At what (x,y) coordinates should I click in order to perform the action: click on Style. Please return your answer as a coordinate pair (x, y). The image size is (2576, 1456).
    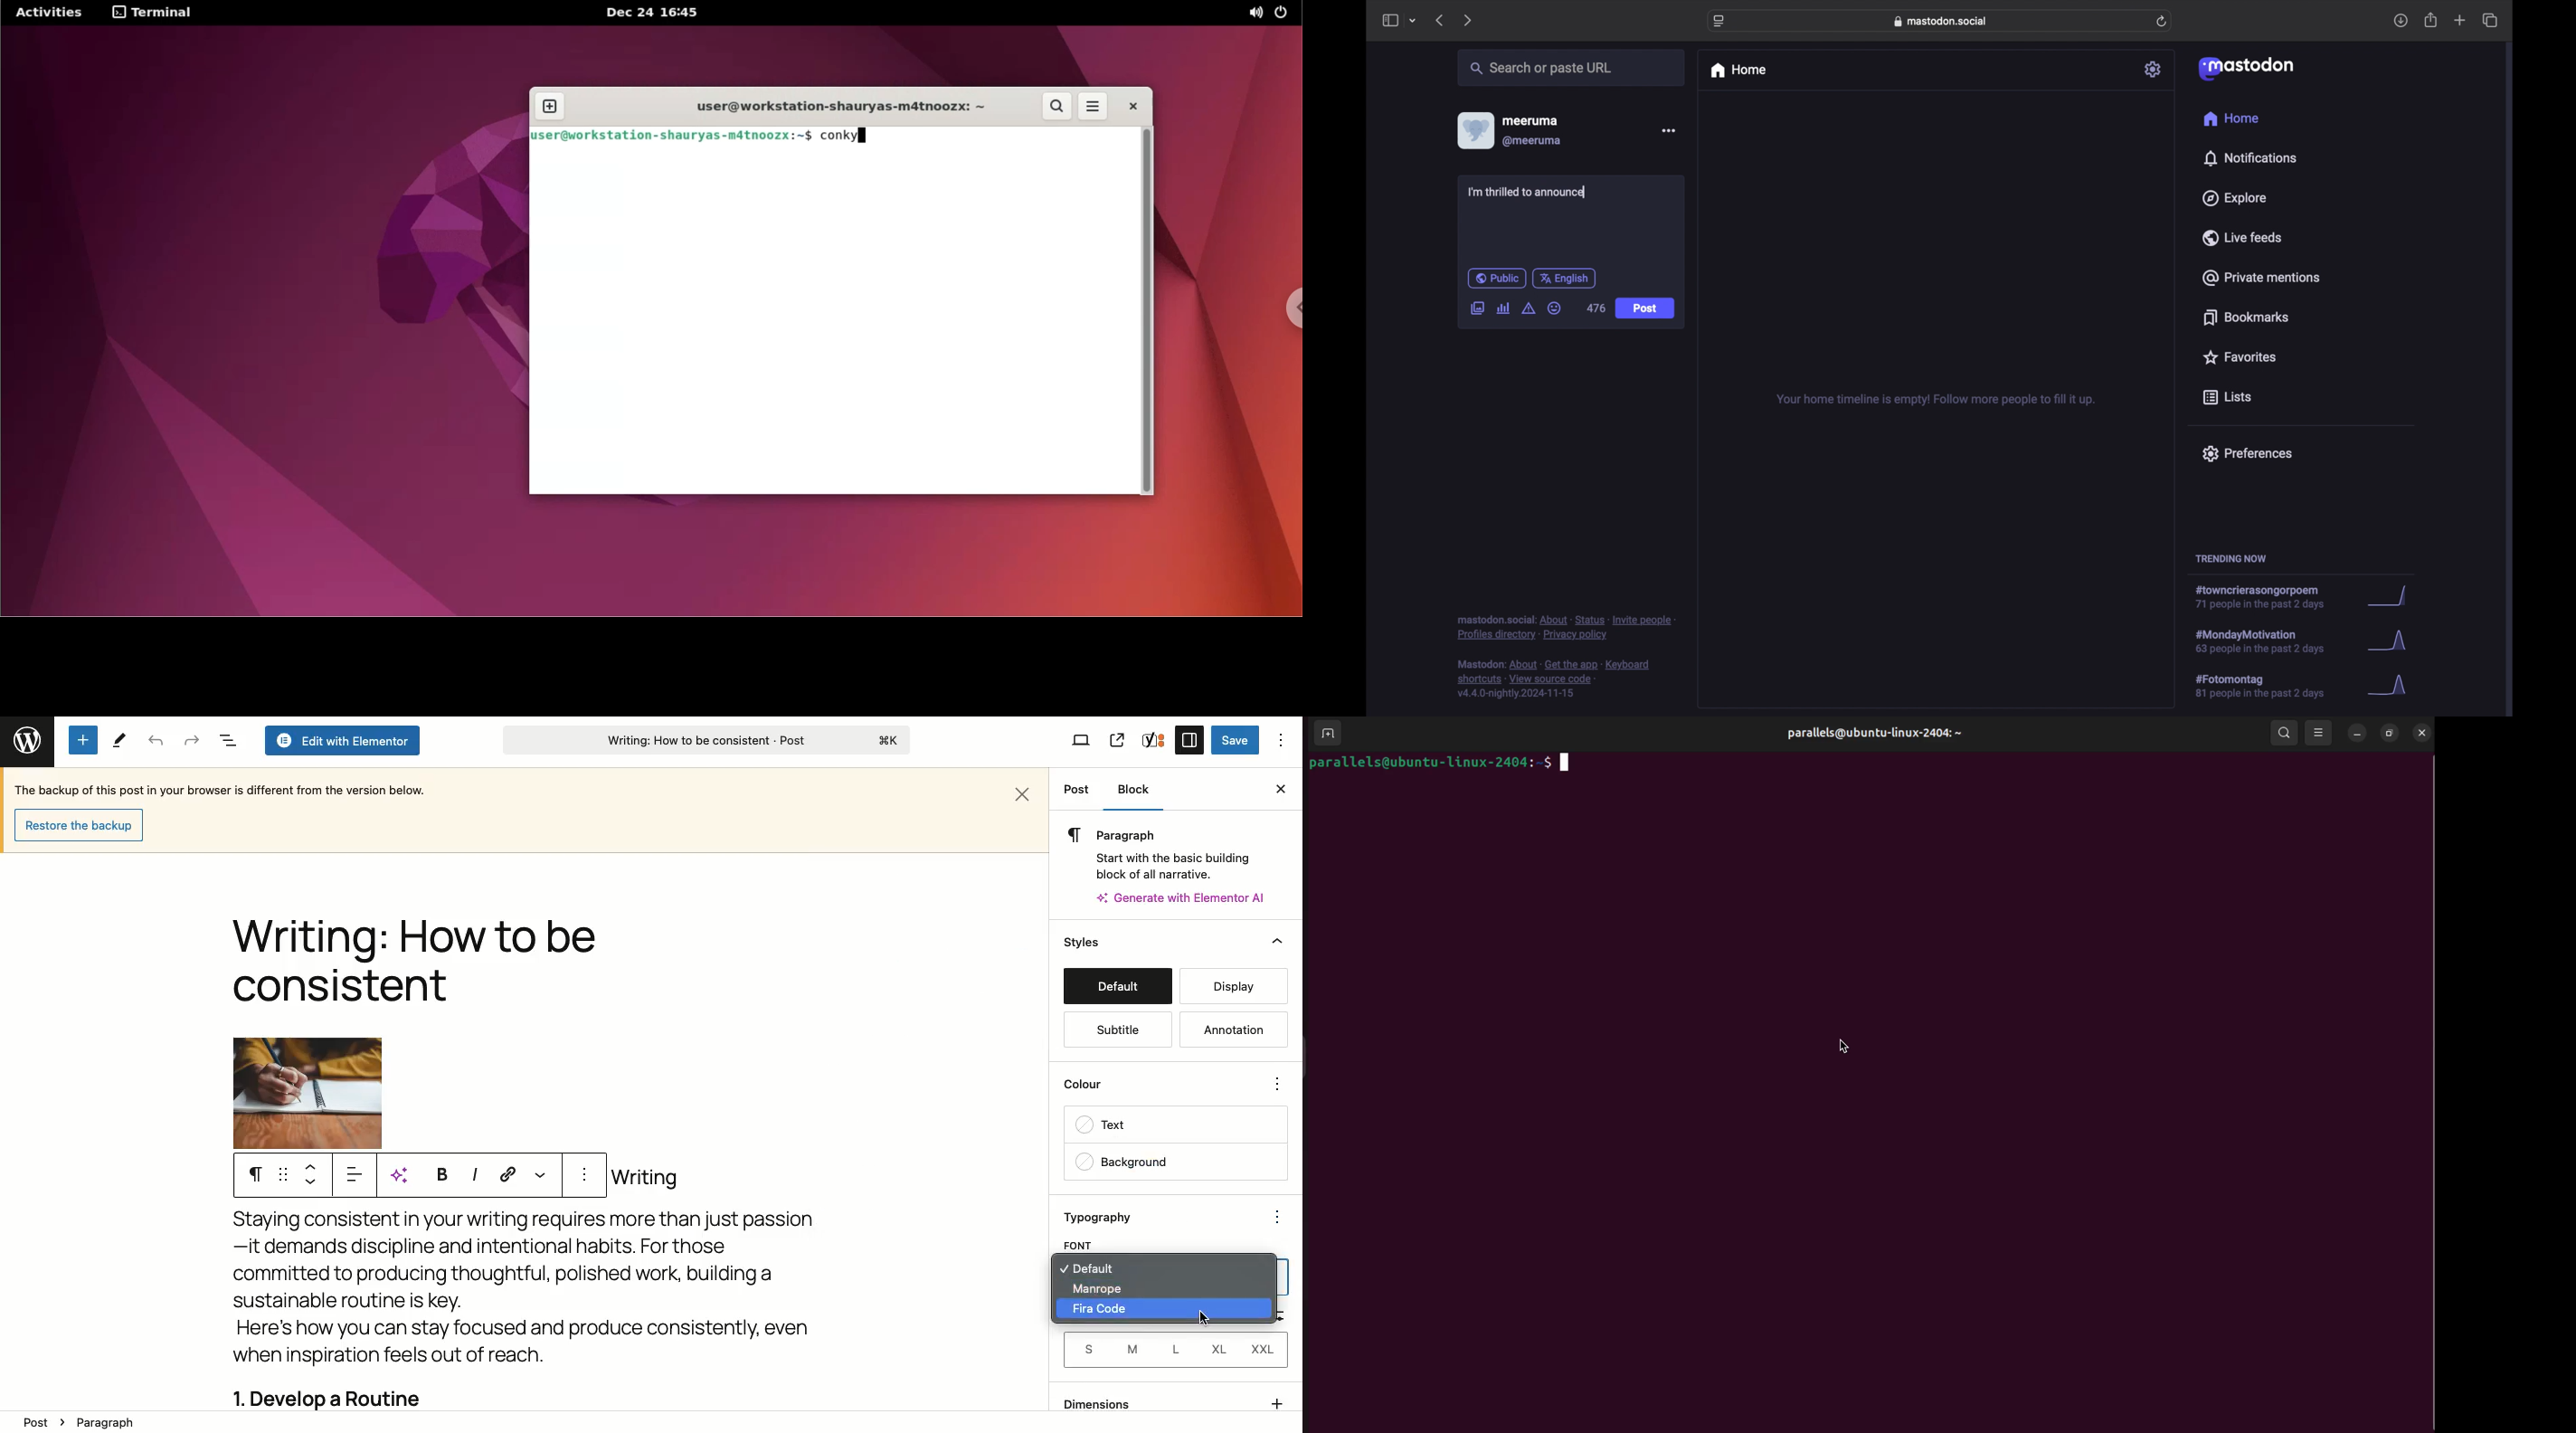
    Looking at the image, I should click on (1084, 942).